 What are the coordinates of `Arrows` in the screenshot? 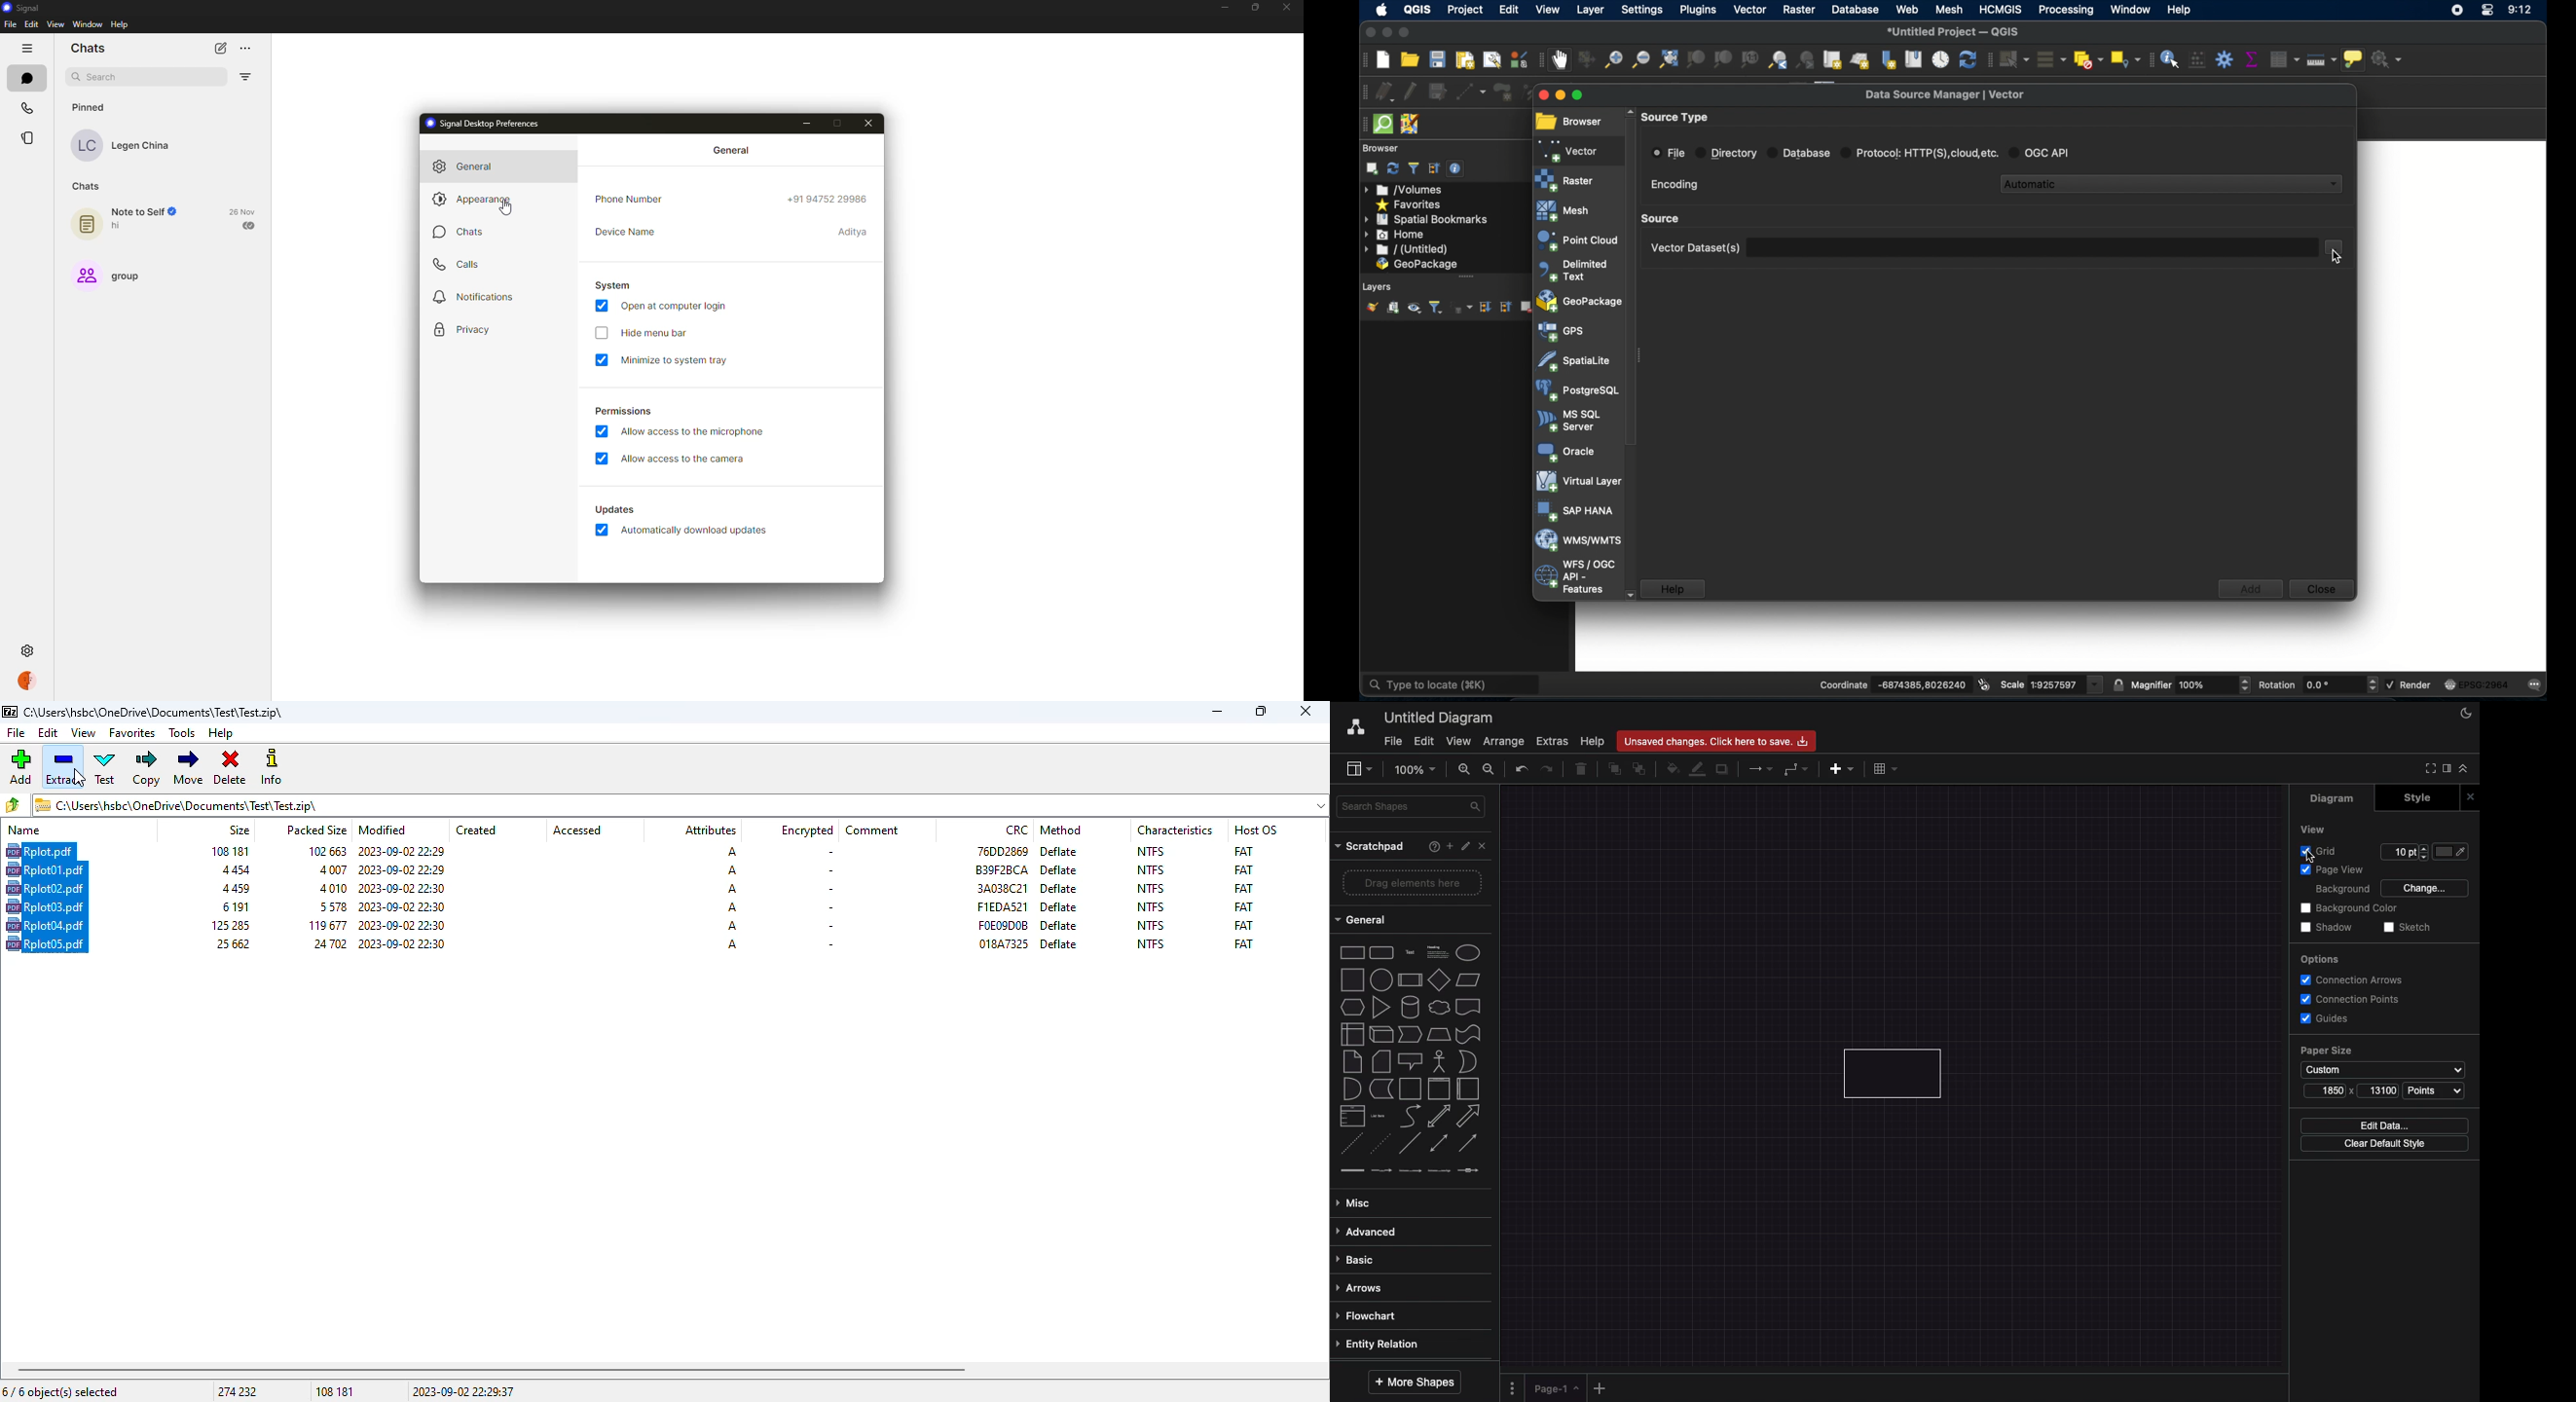 It's located at (1369, 1289).